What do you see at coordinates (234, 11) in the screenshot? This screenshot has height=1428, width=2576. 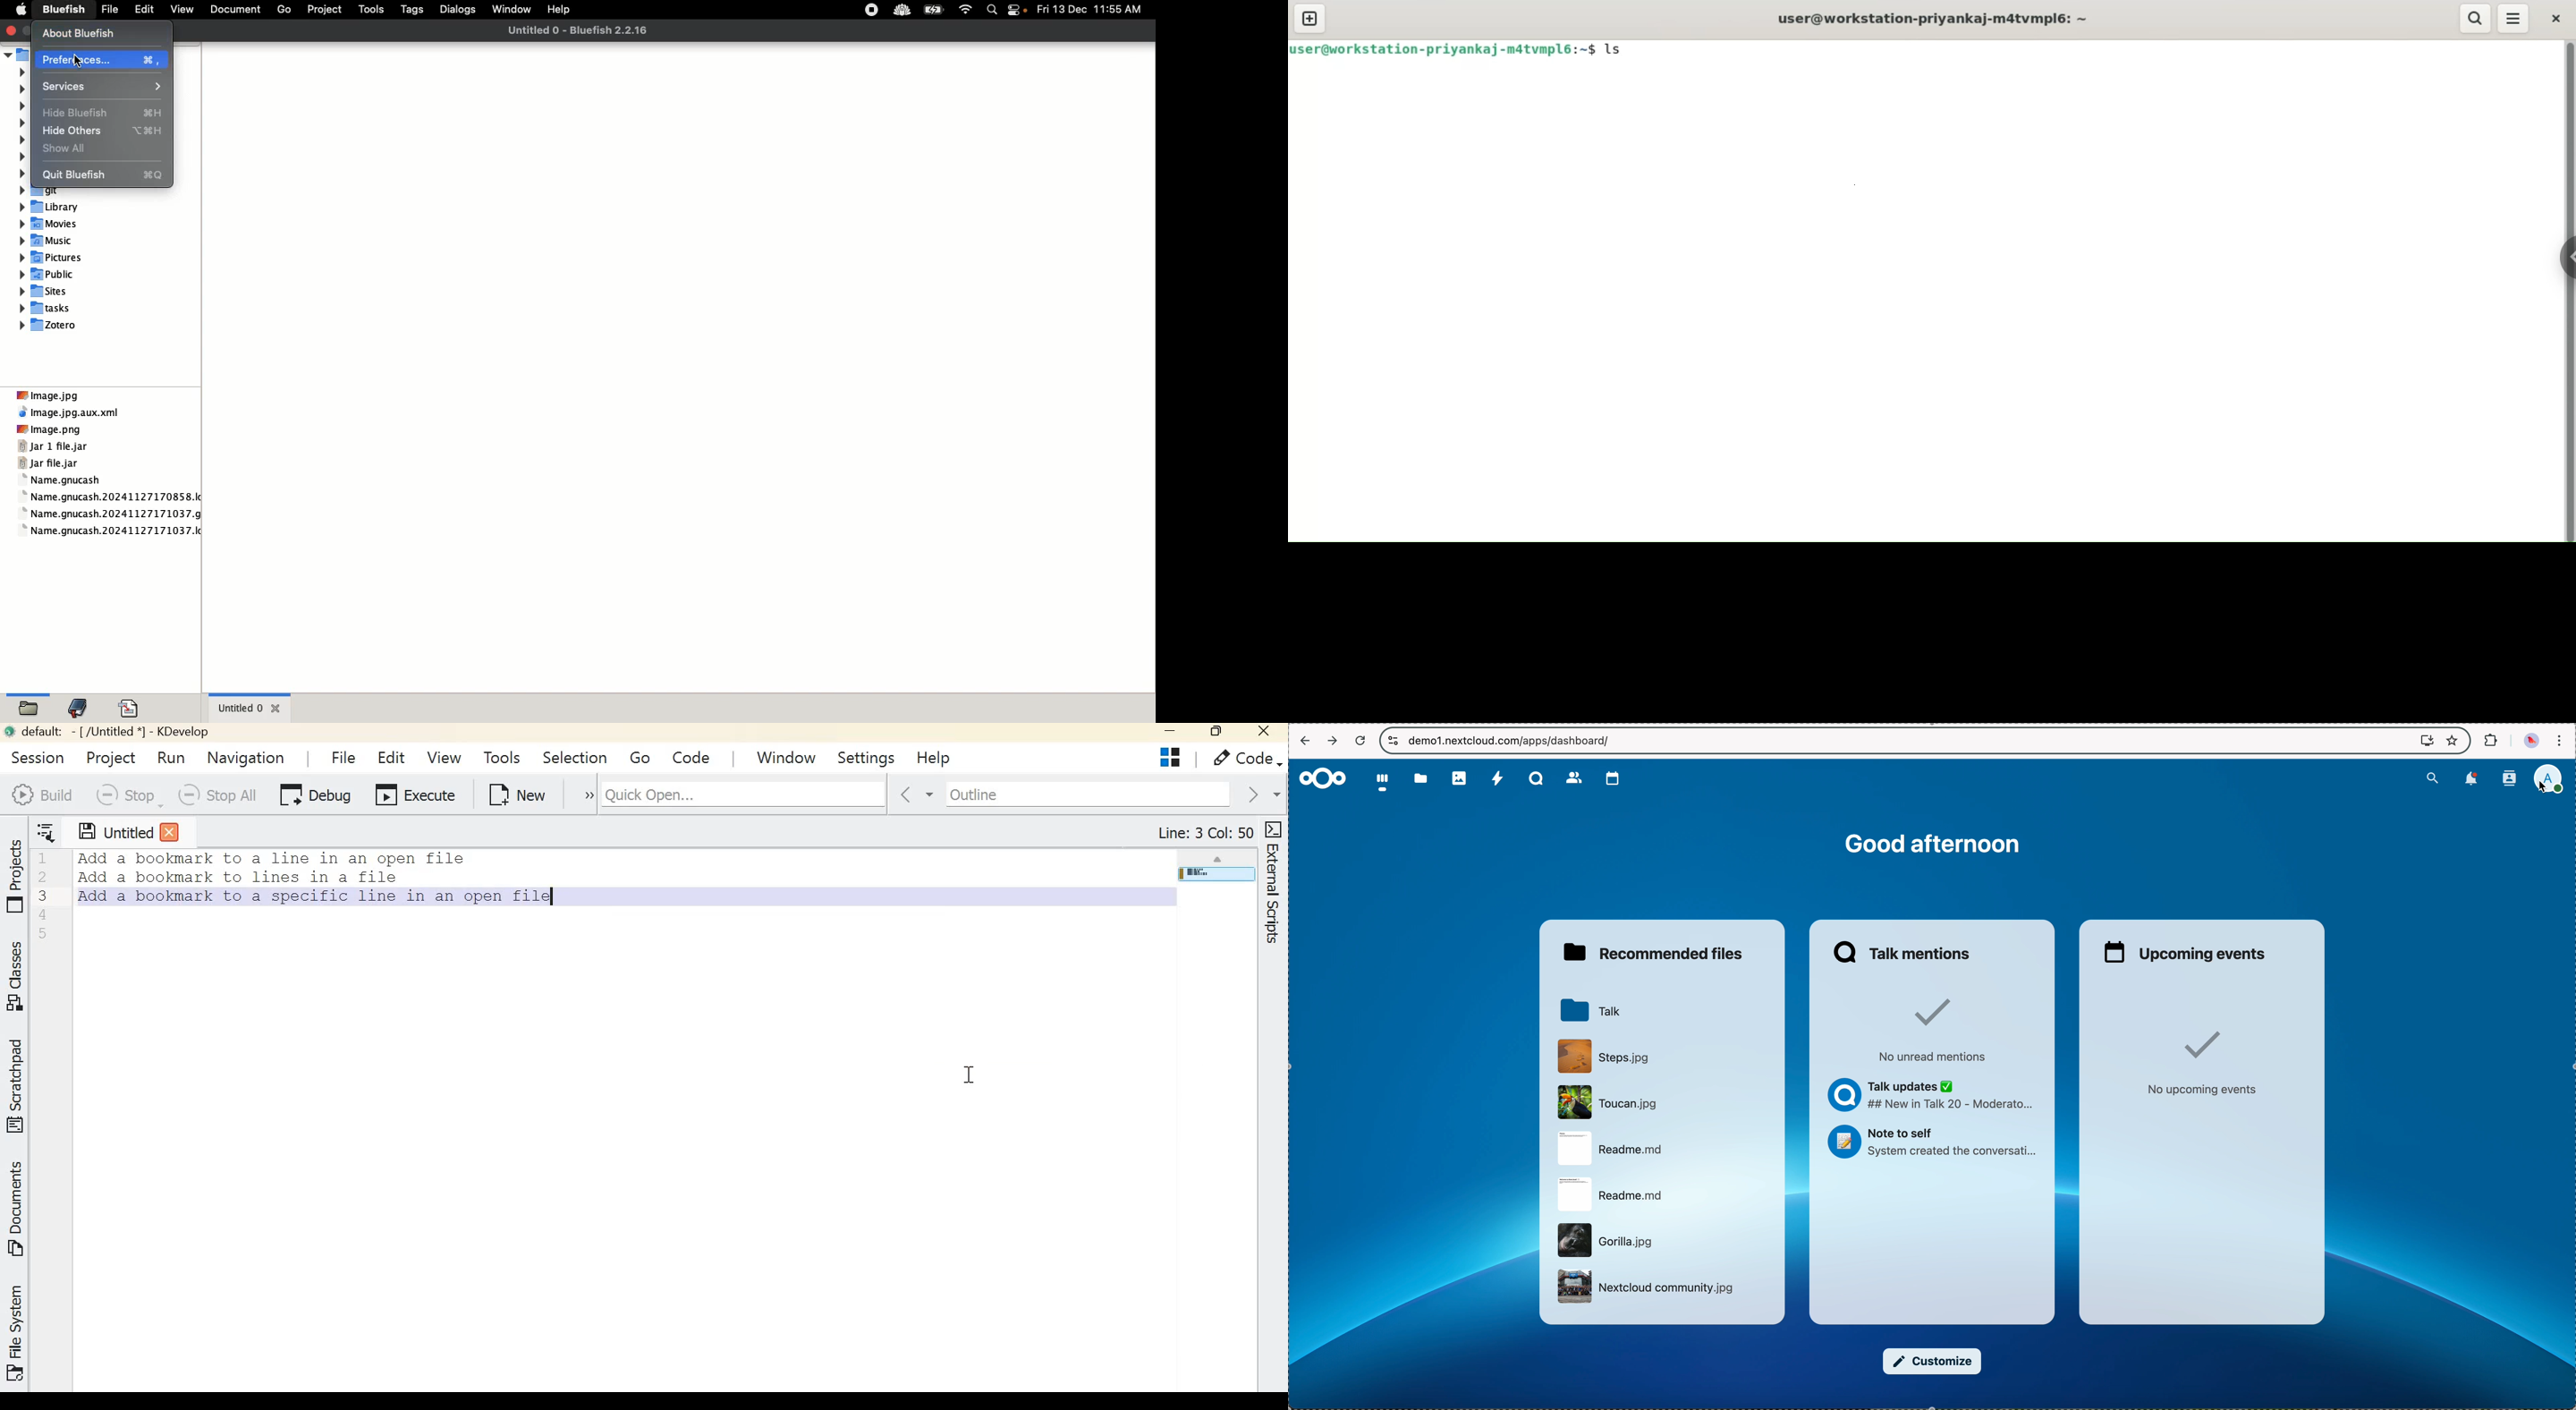 I see `documents` at bounding box center [234, 11].